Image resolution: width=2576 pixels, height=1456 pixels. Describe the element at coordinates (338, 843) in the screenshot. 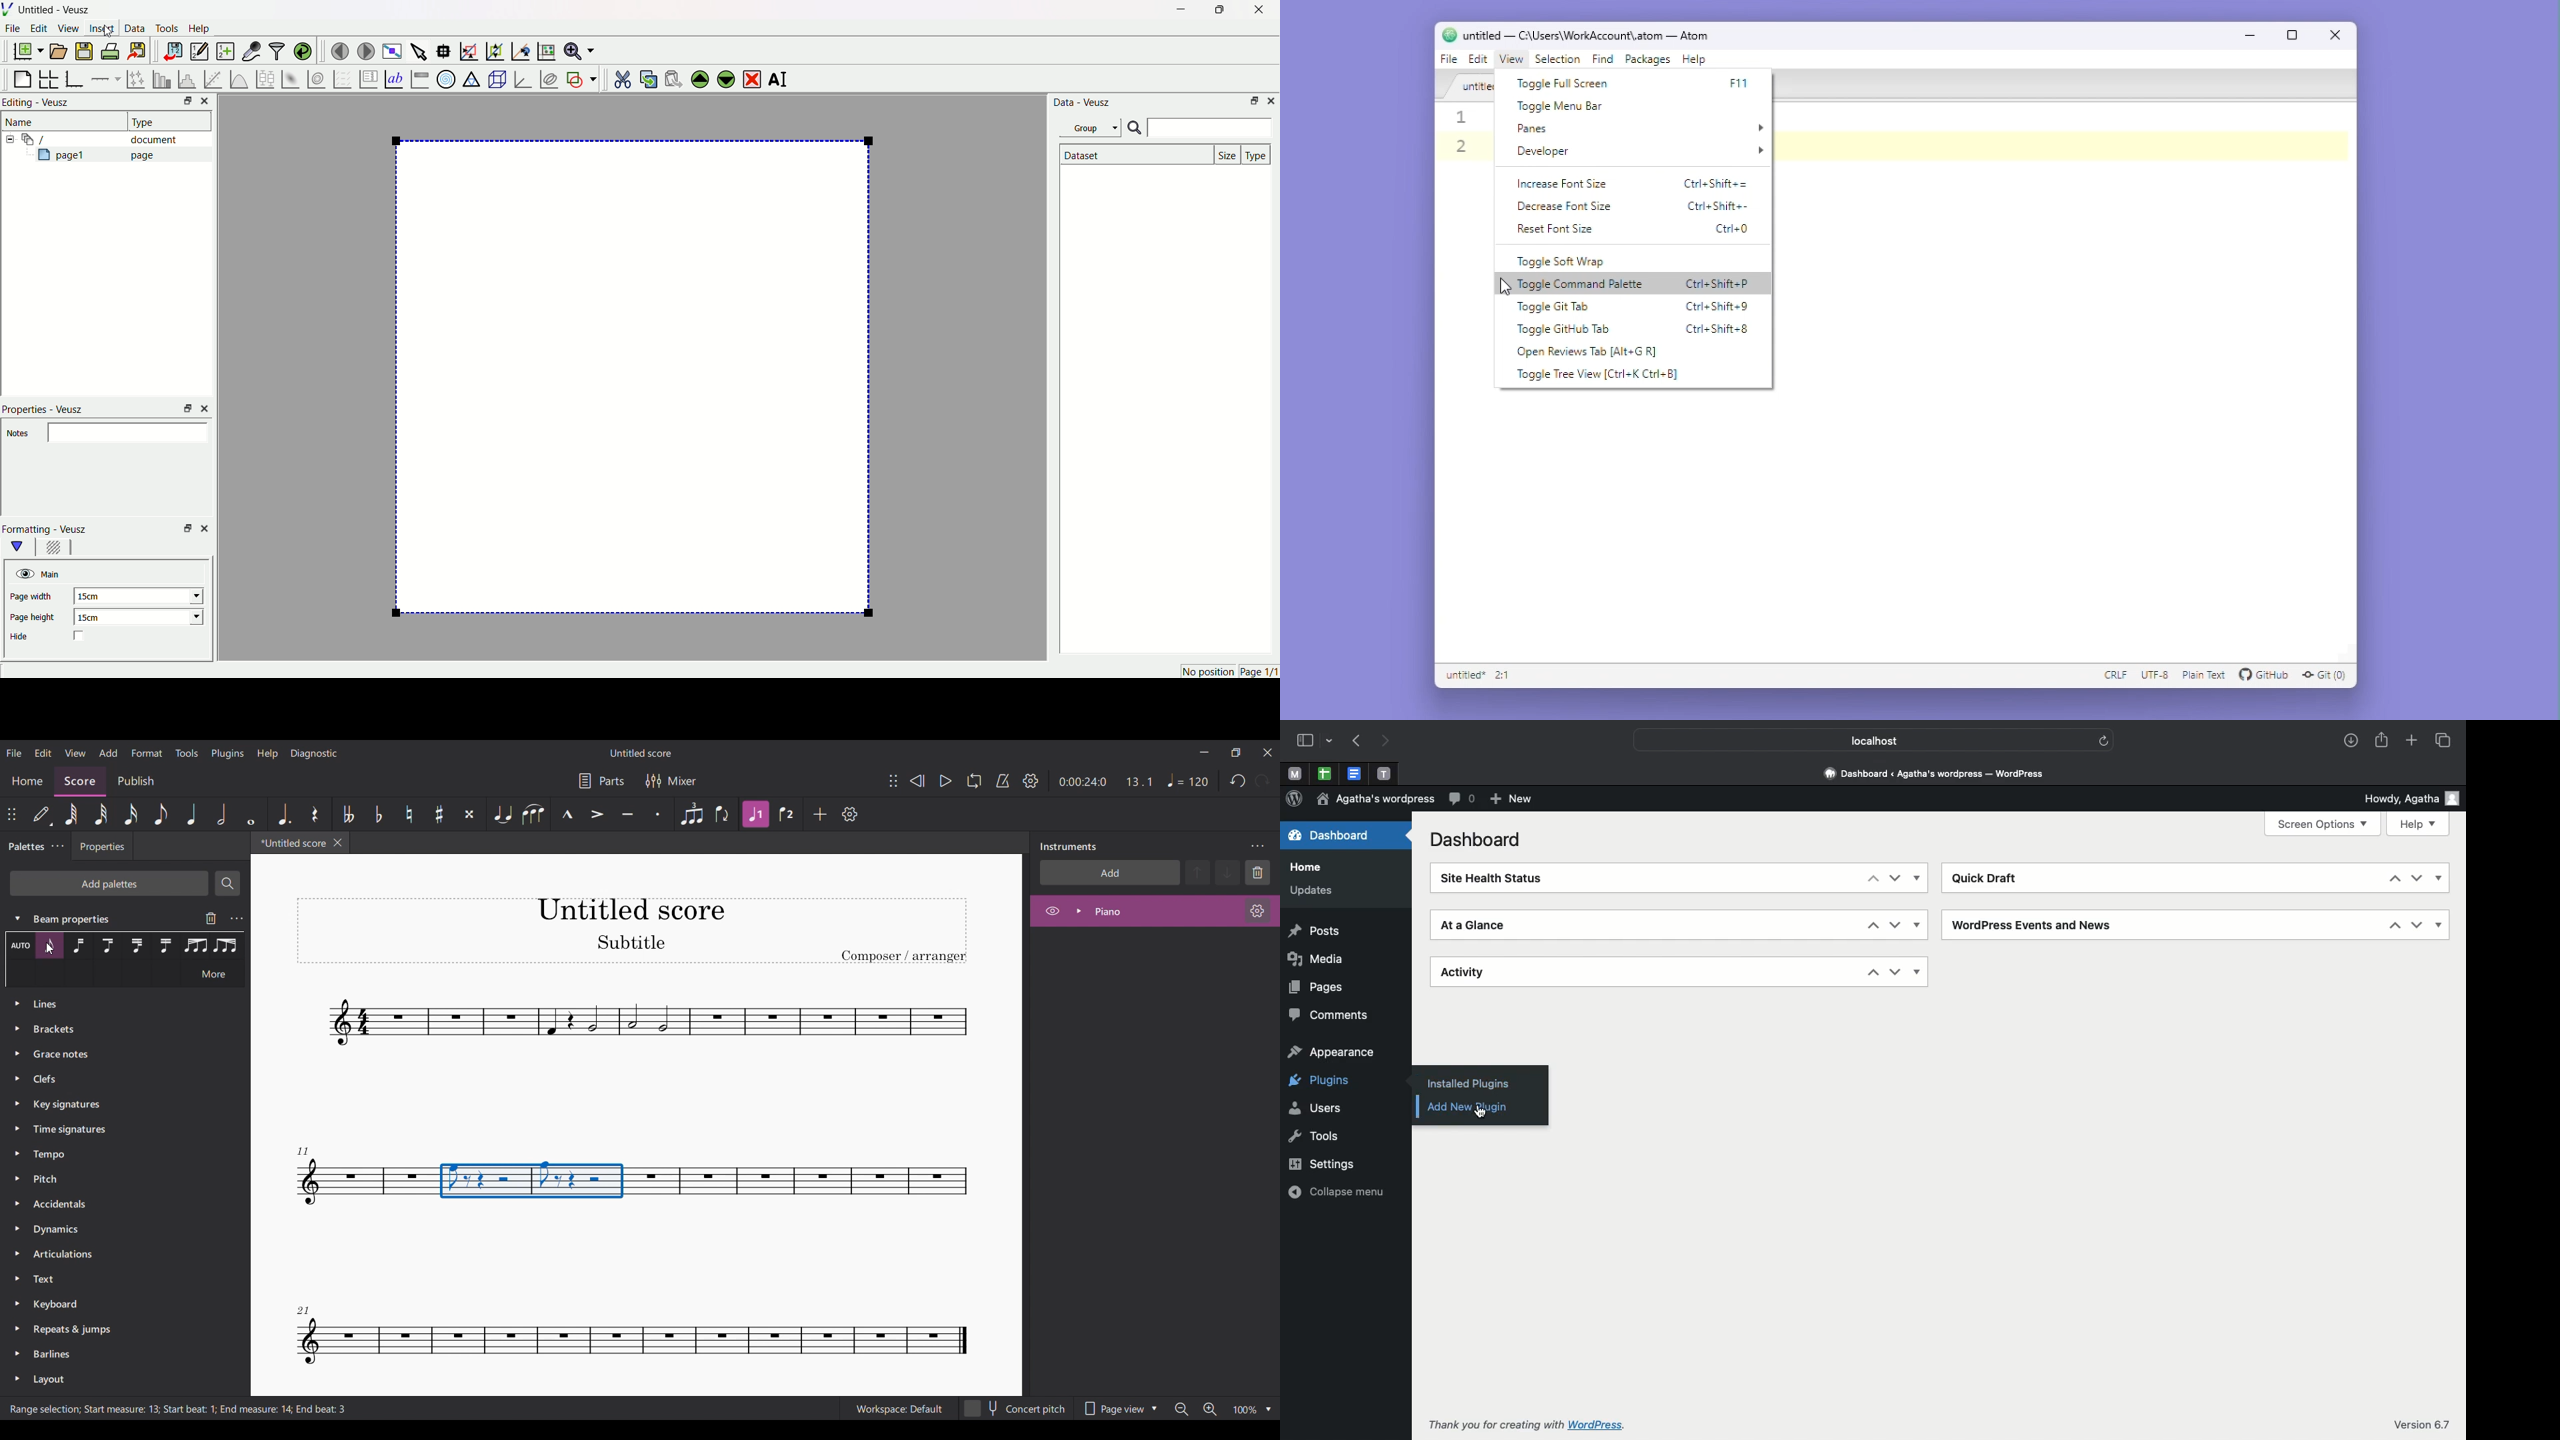

I see `Close tab` at that location.